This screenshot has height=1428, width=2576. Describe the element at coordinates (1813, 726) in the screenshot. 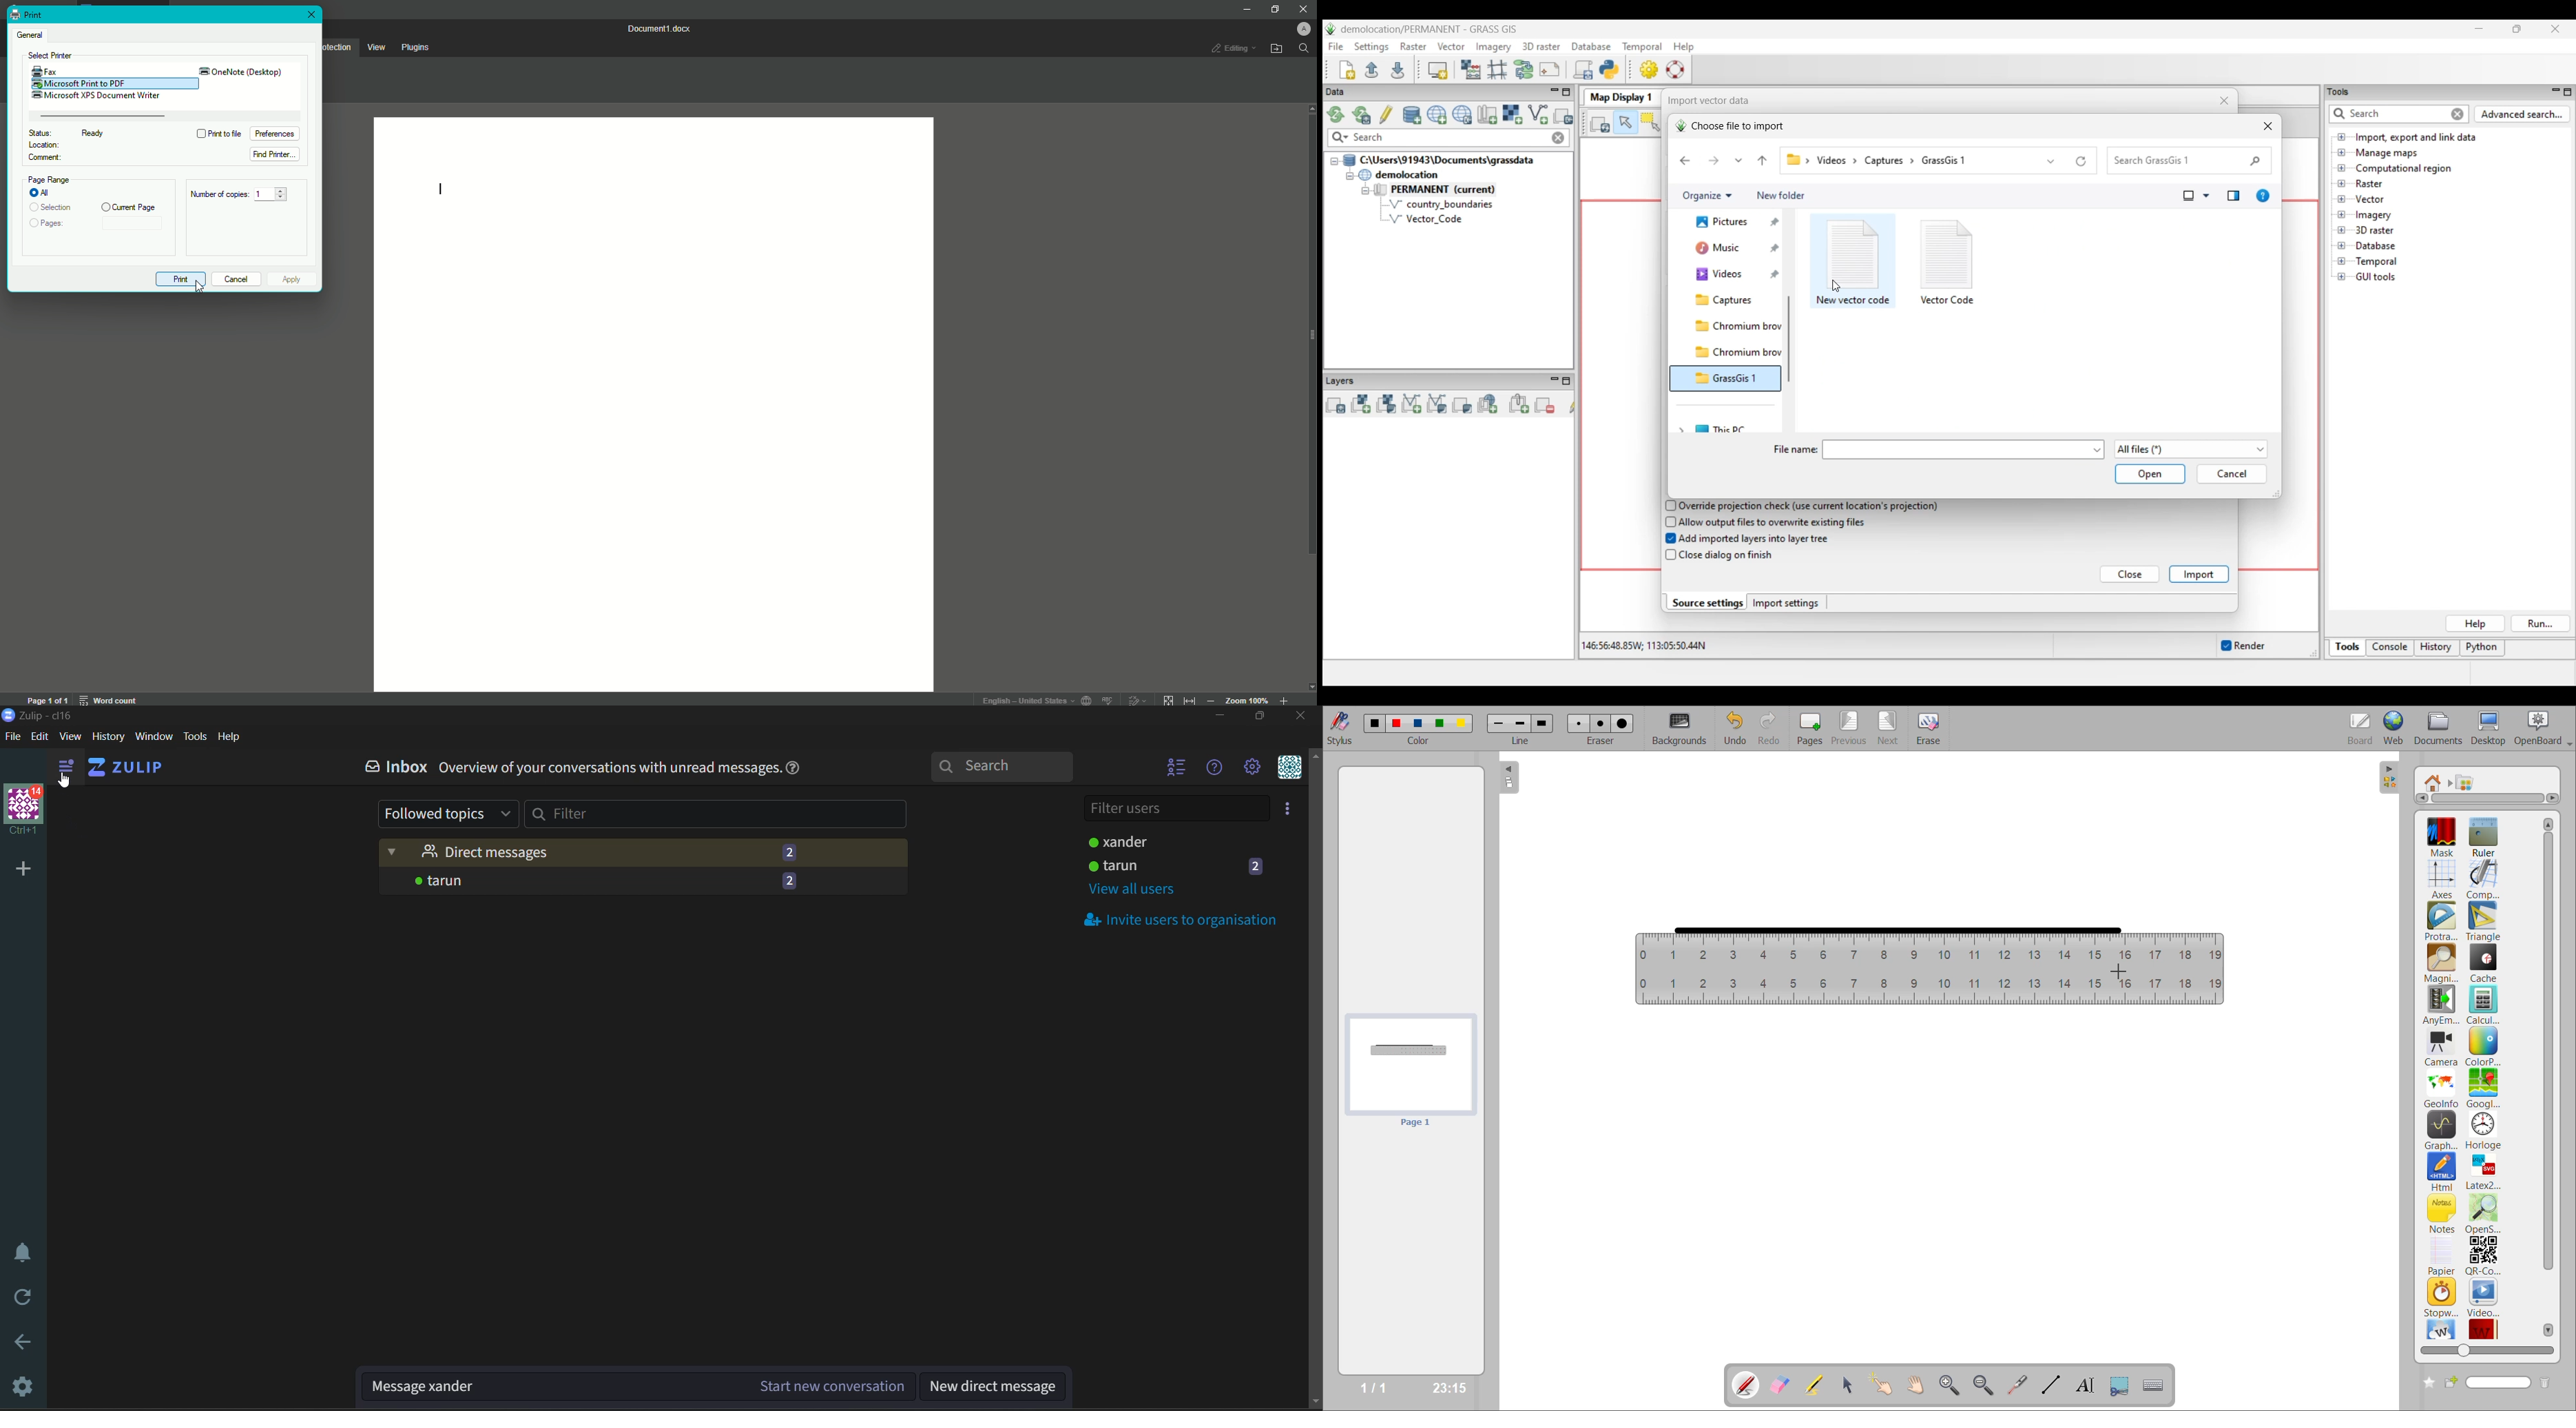

I see `pages` at that location.